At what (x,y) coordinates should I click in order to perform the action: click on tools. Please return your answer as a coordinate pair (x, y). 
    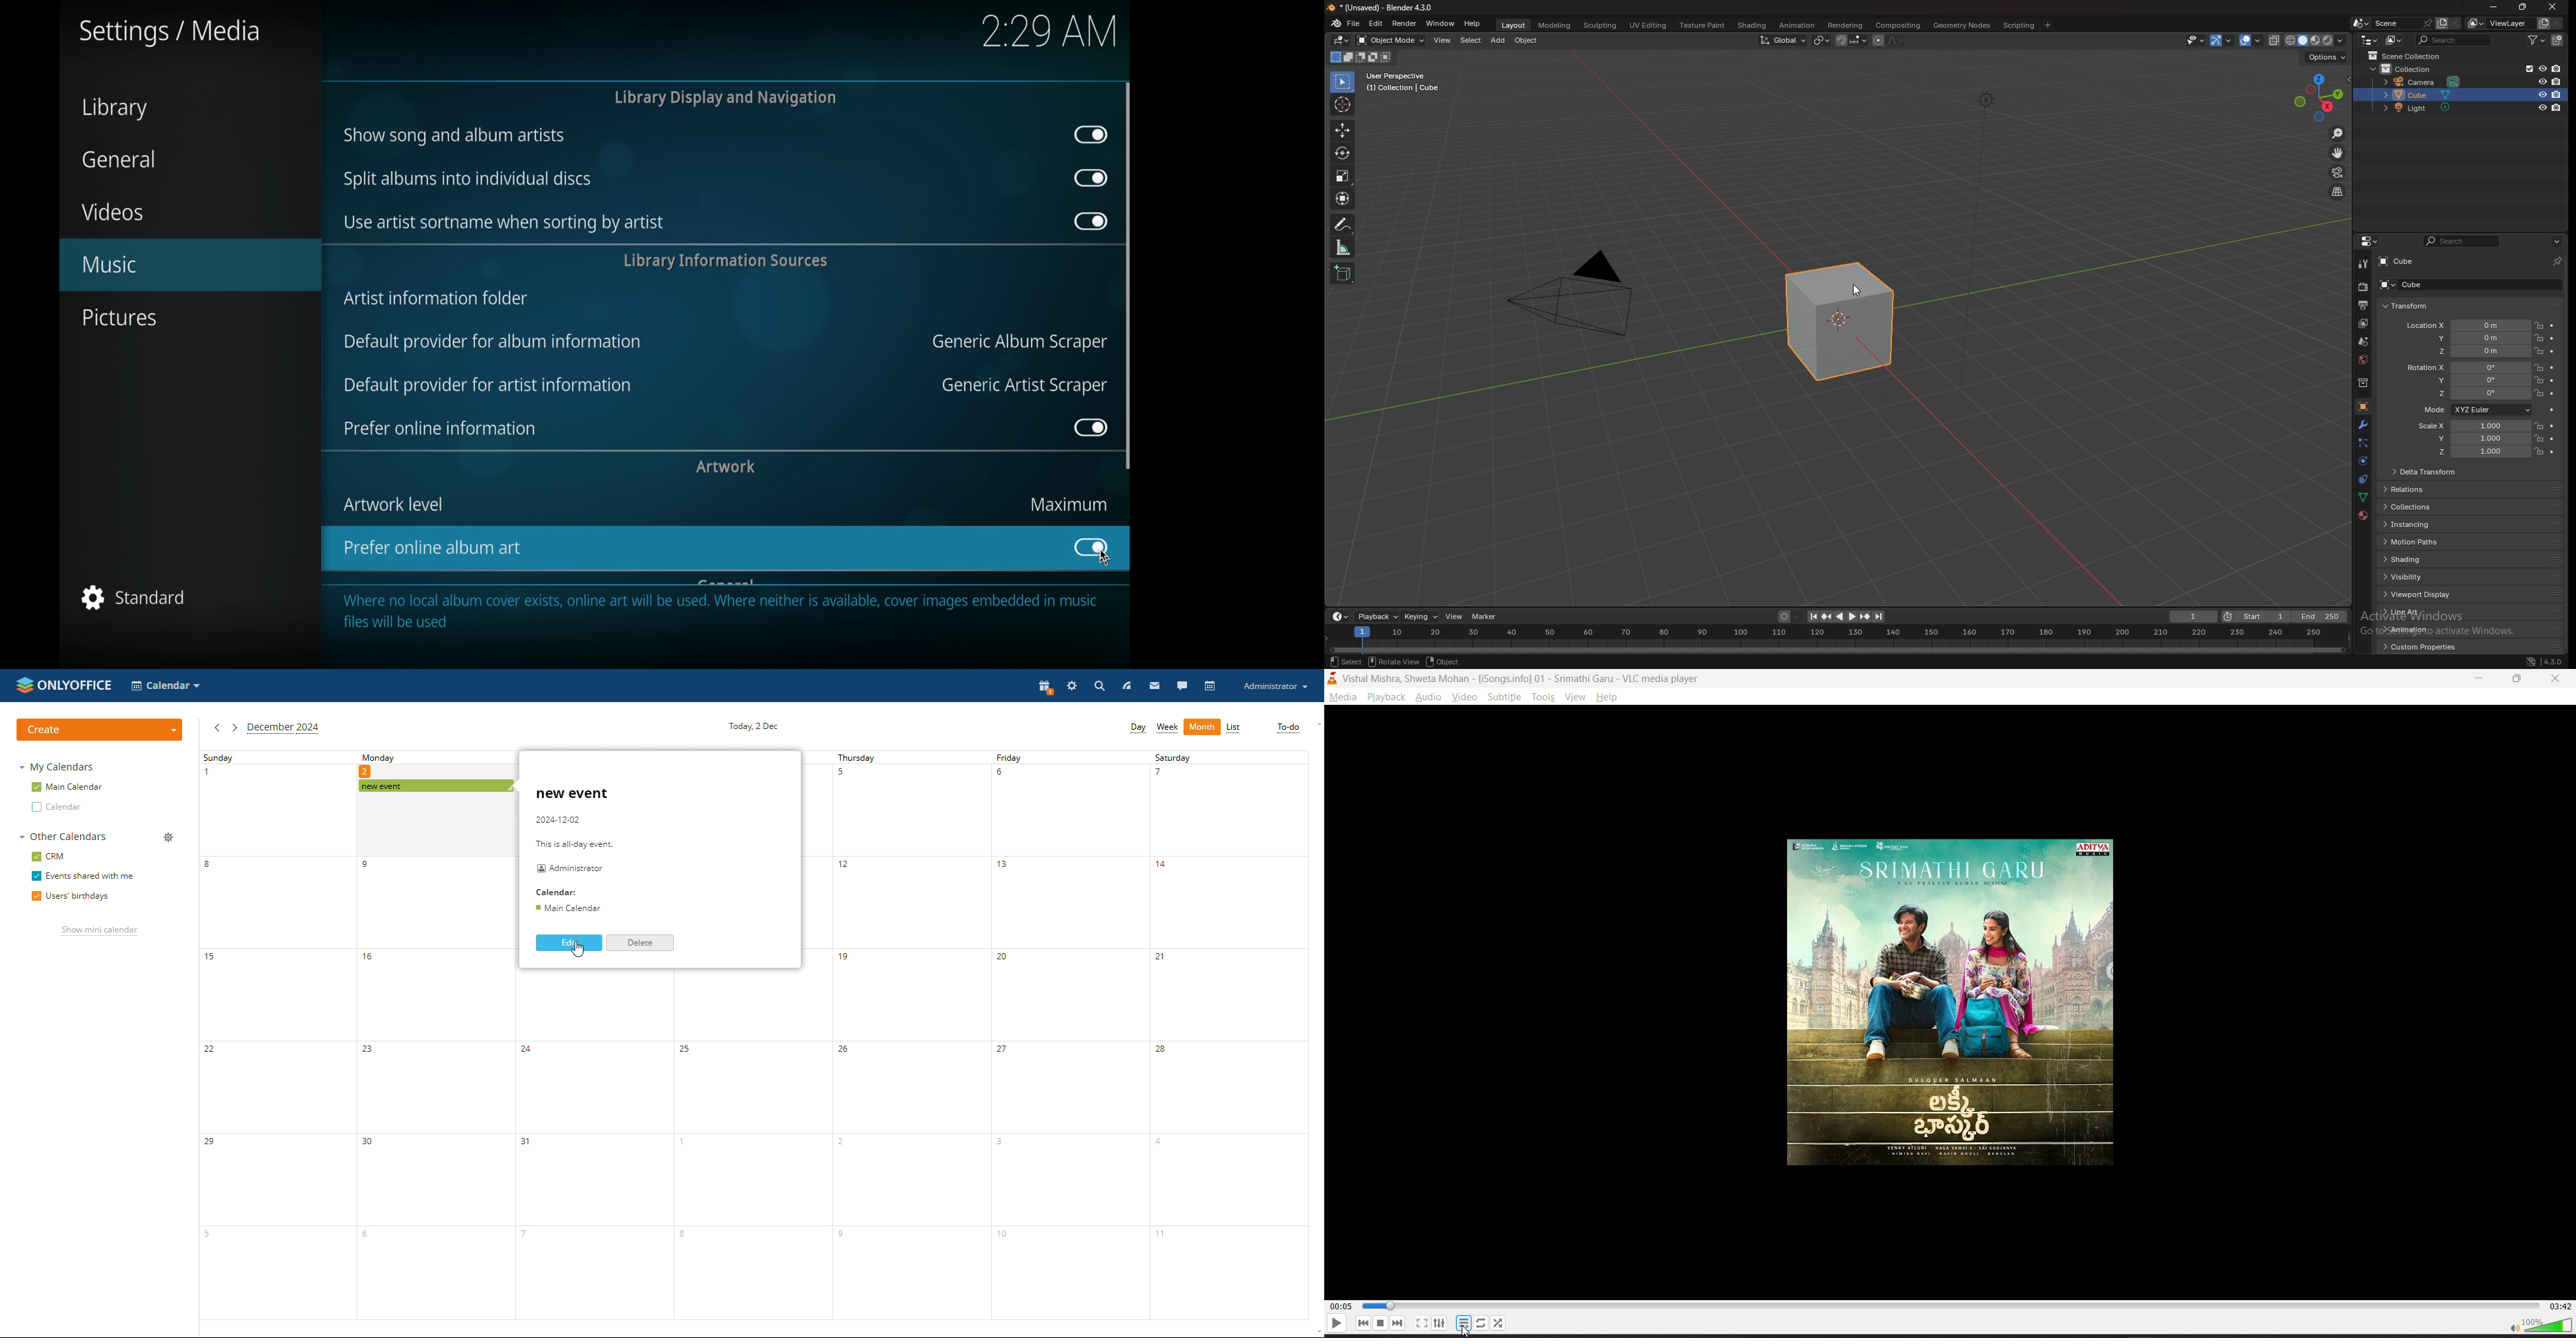
    Looking at the image, I should click on (1543, 696).